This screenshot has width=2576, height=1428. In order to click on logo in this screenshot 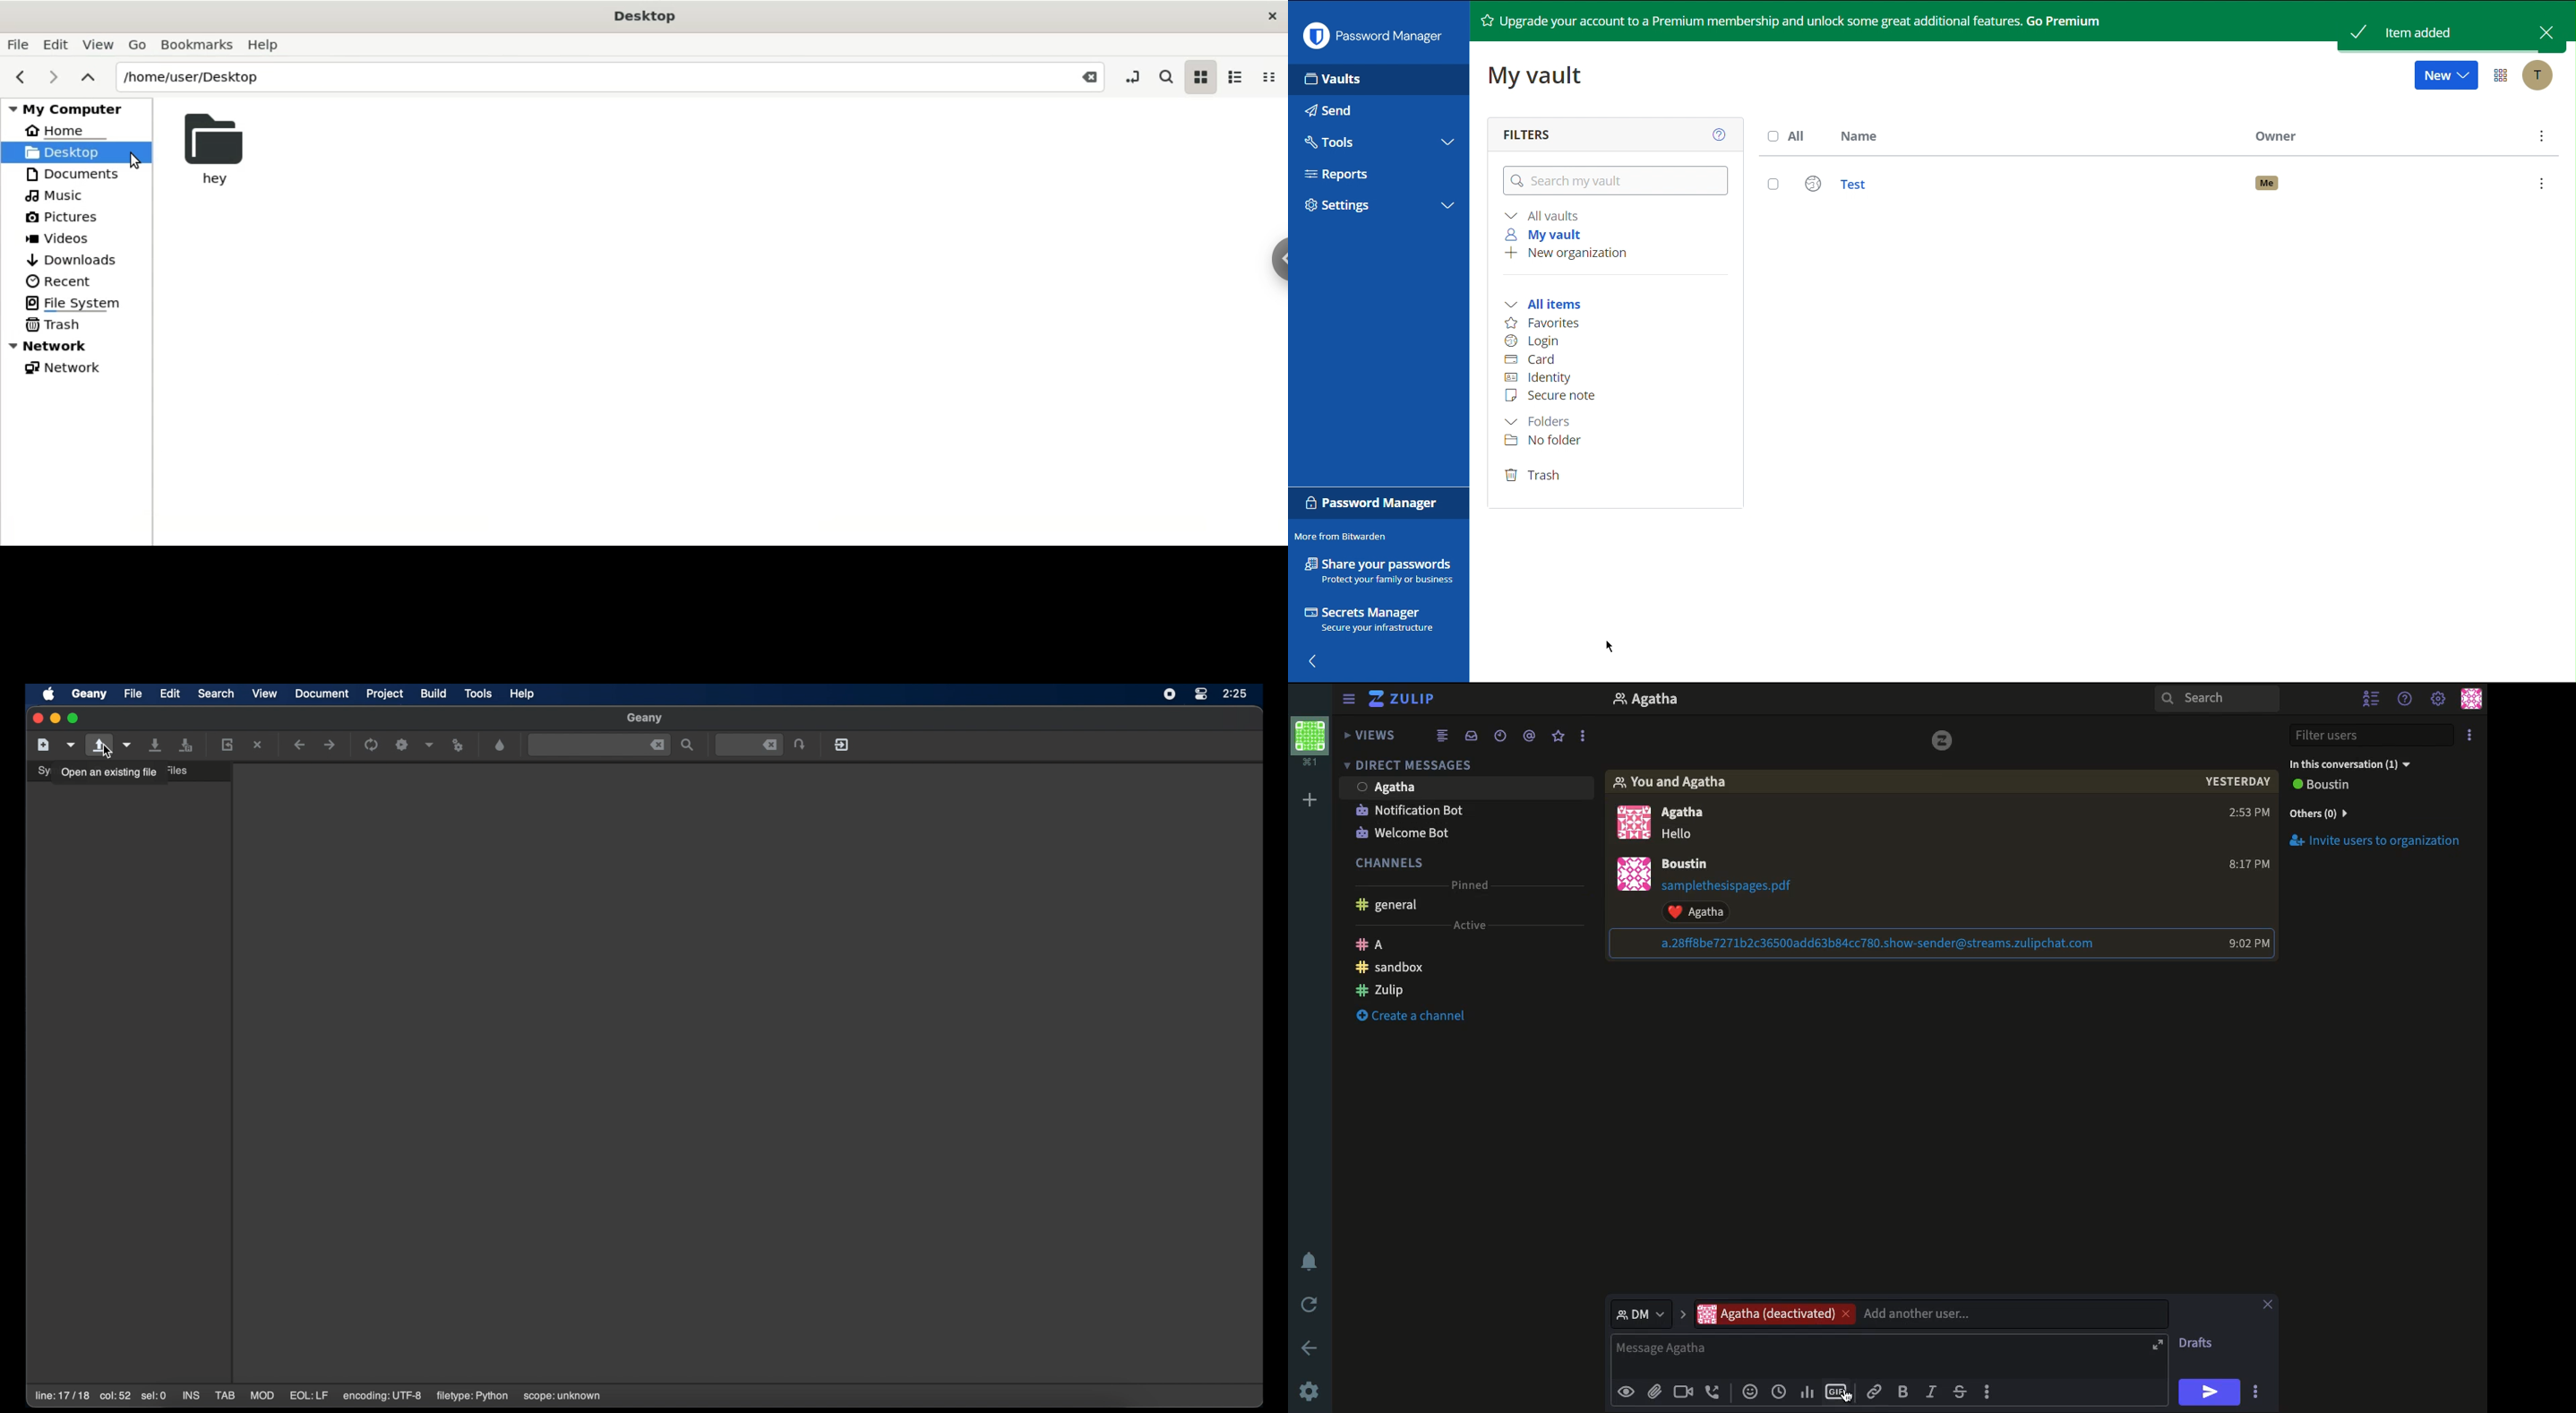, I will do `click(1944, 742)`.